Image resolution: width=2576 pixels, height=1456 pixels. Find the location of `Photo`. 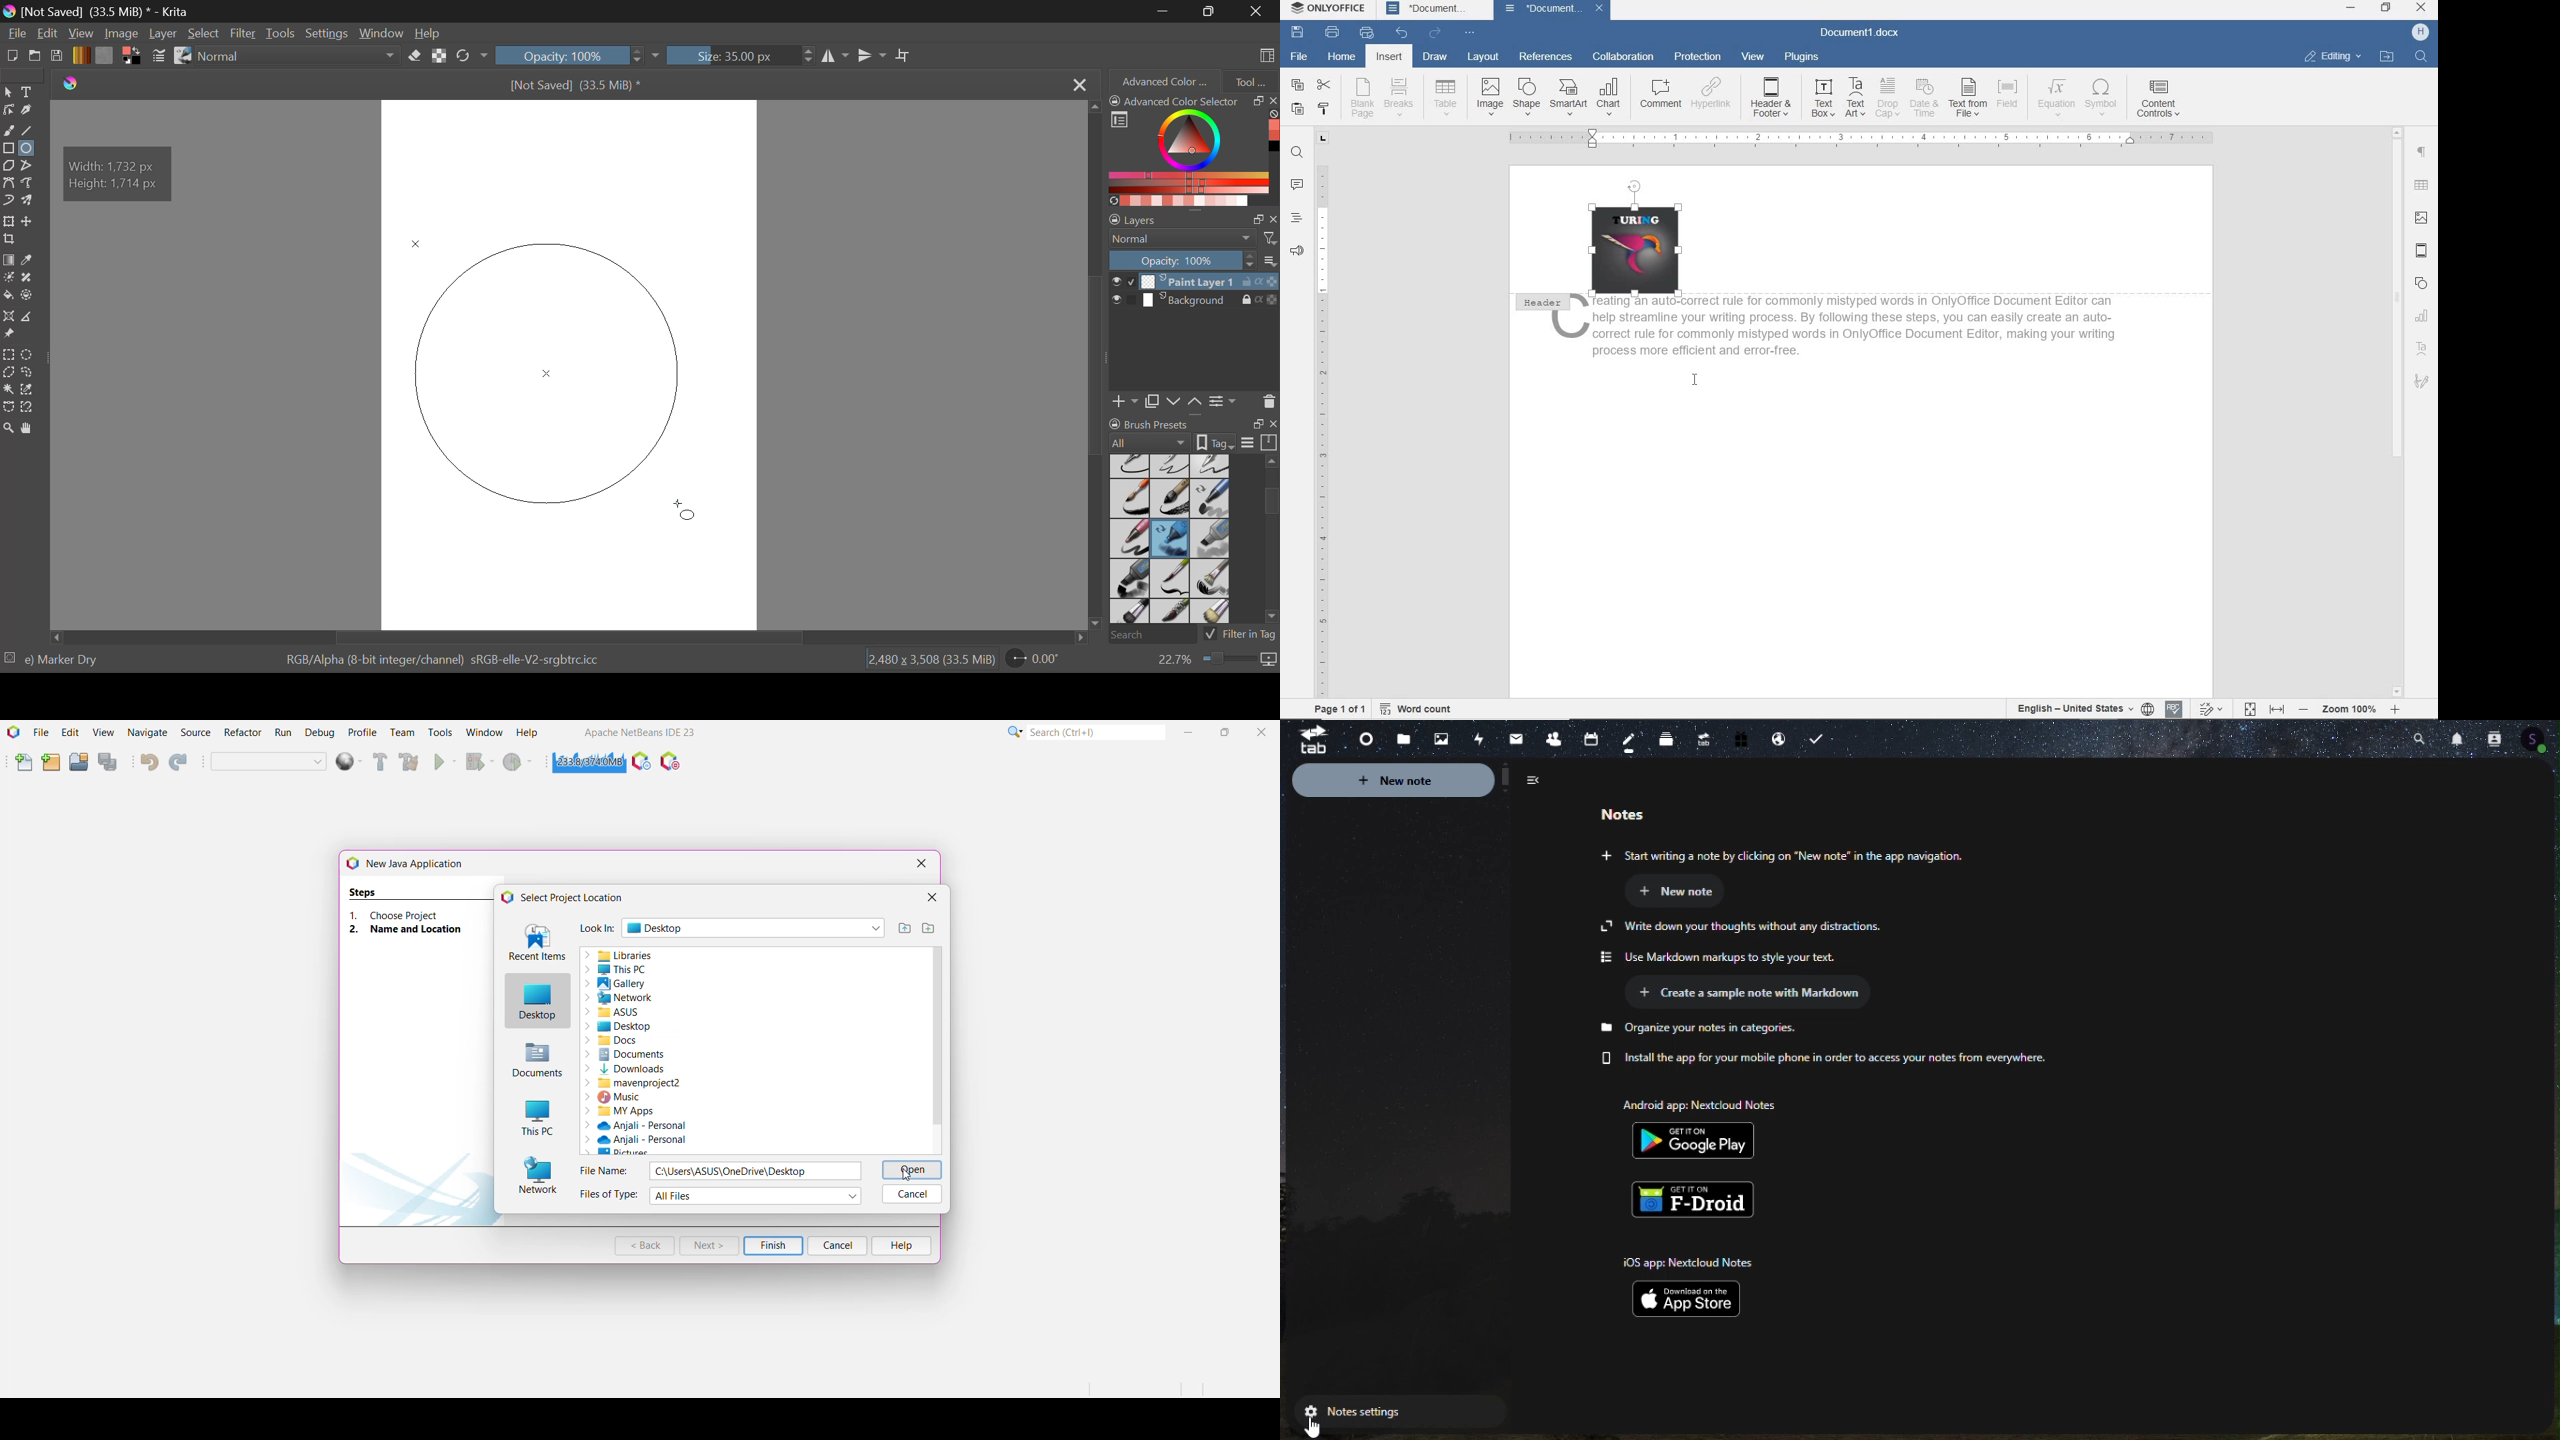

Photo is located at coordinates (1435, 740).